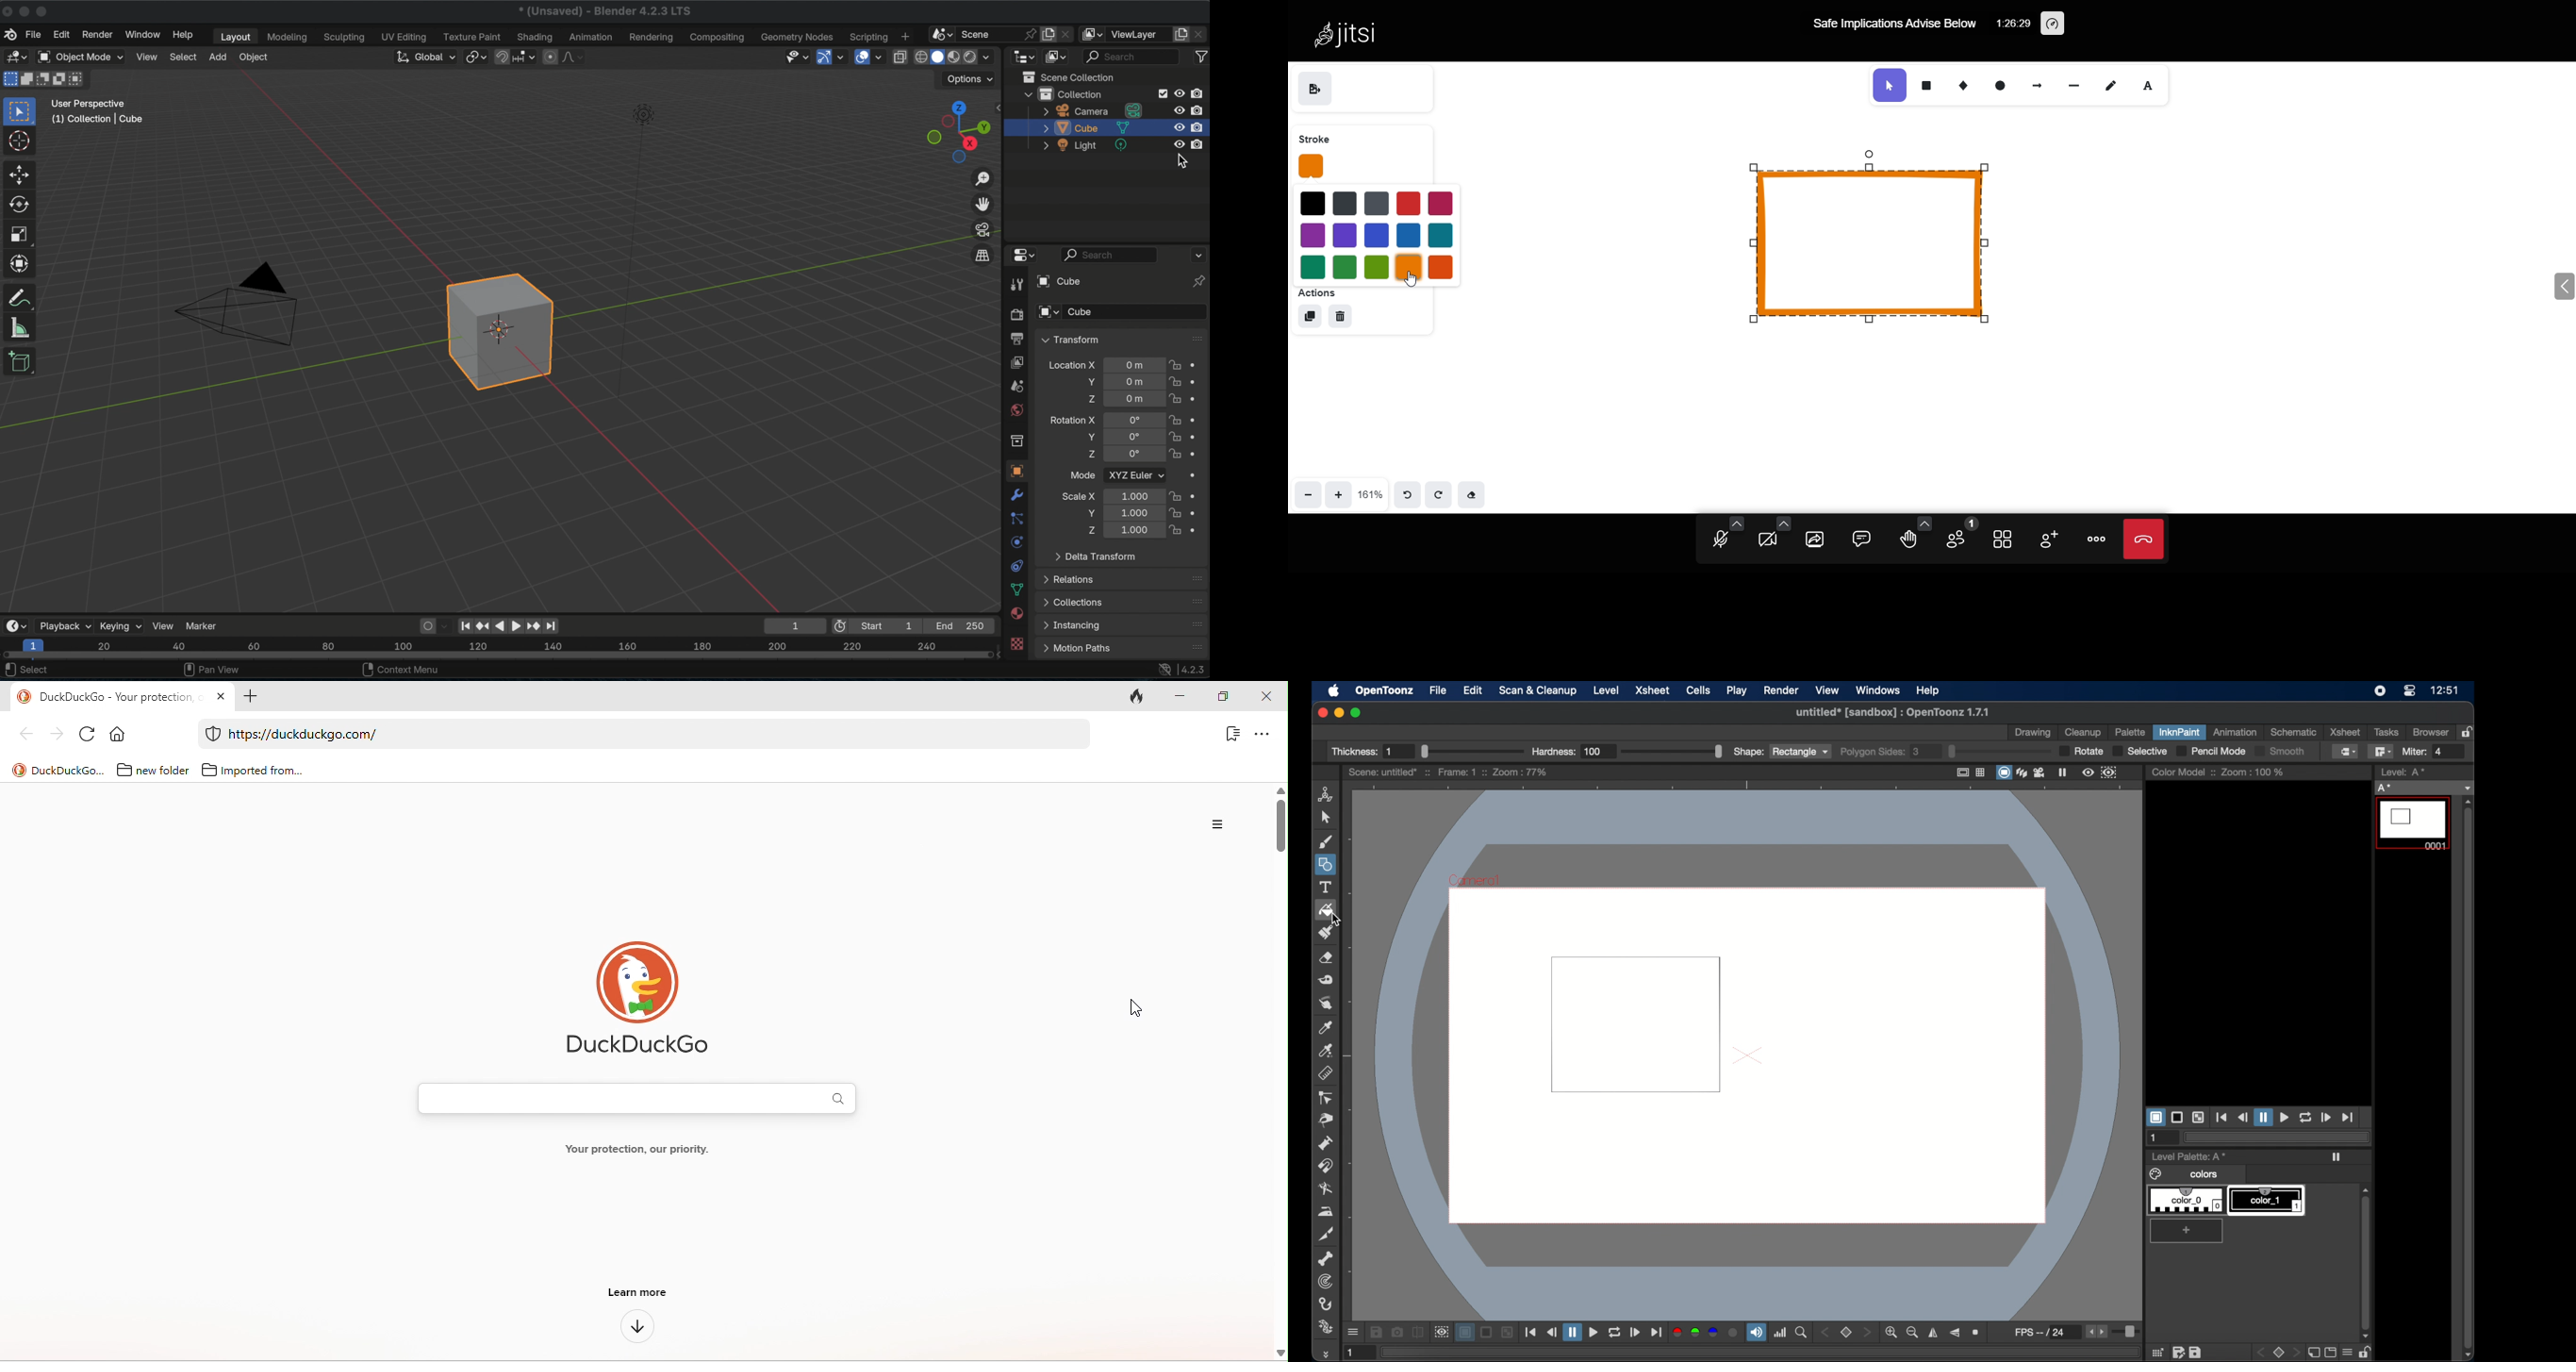 This screenshot has width=2576, height=1372. Describe the element at coordinates (2155, 1138) in the screenshot. I see `1` at that location.